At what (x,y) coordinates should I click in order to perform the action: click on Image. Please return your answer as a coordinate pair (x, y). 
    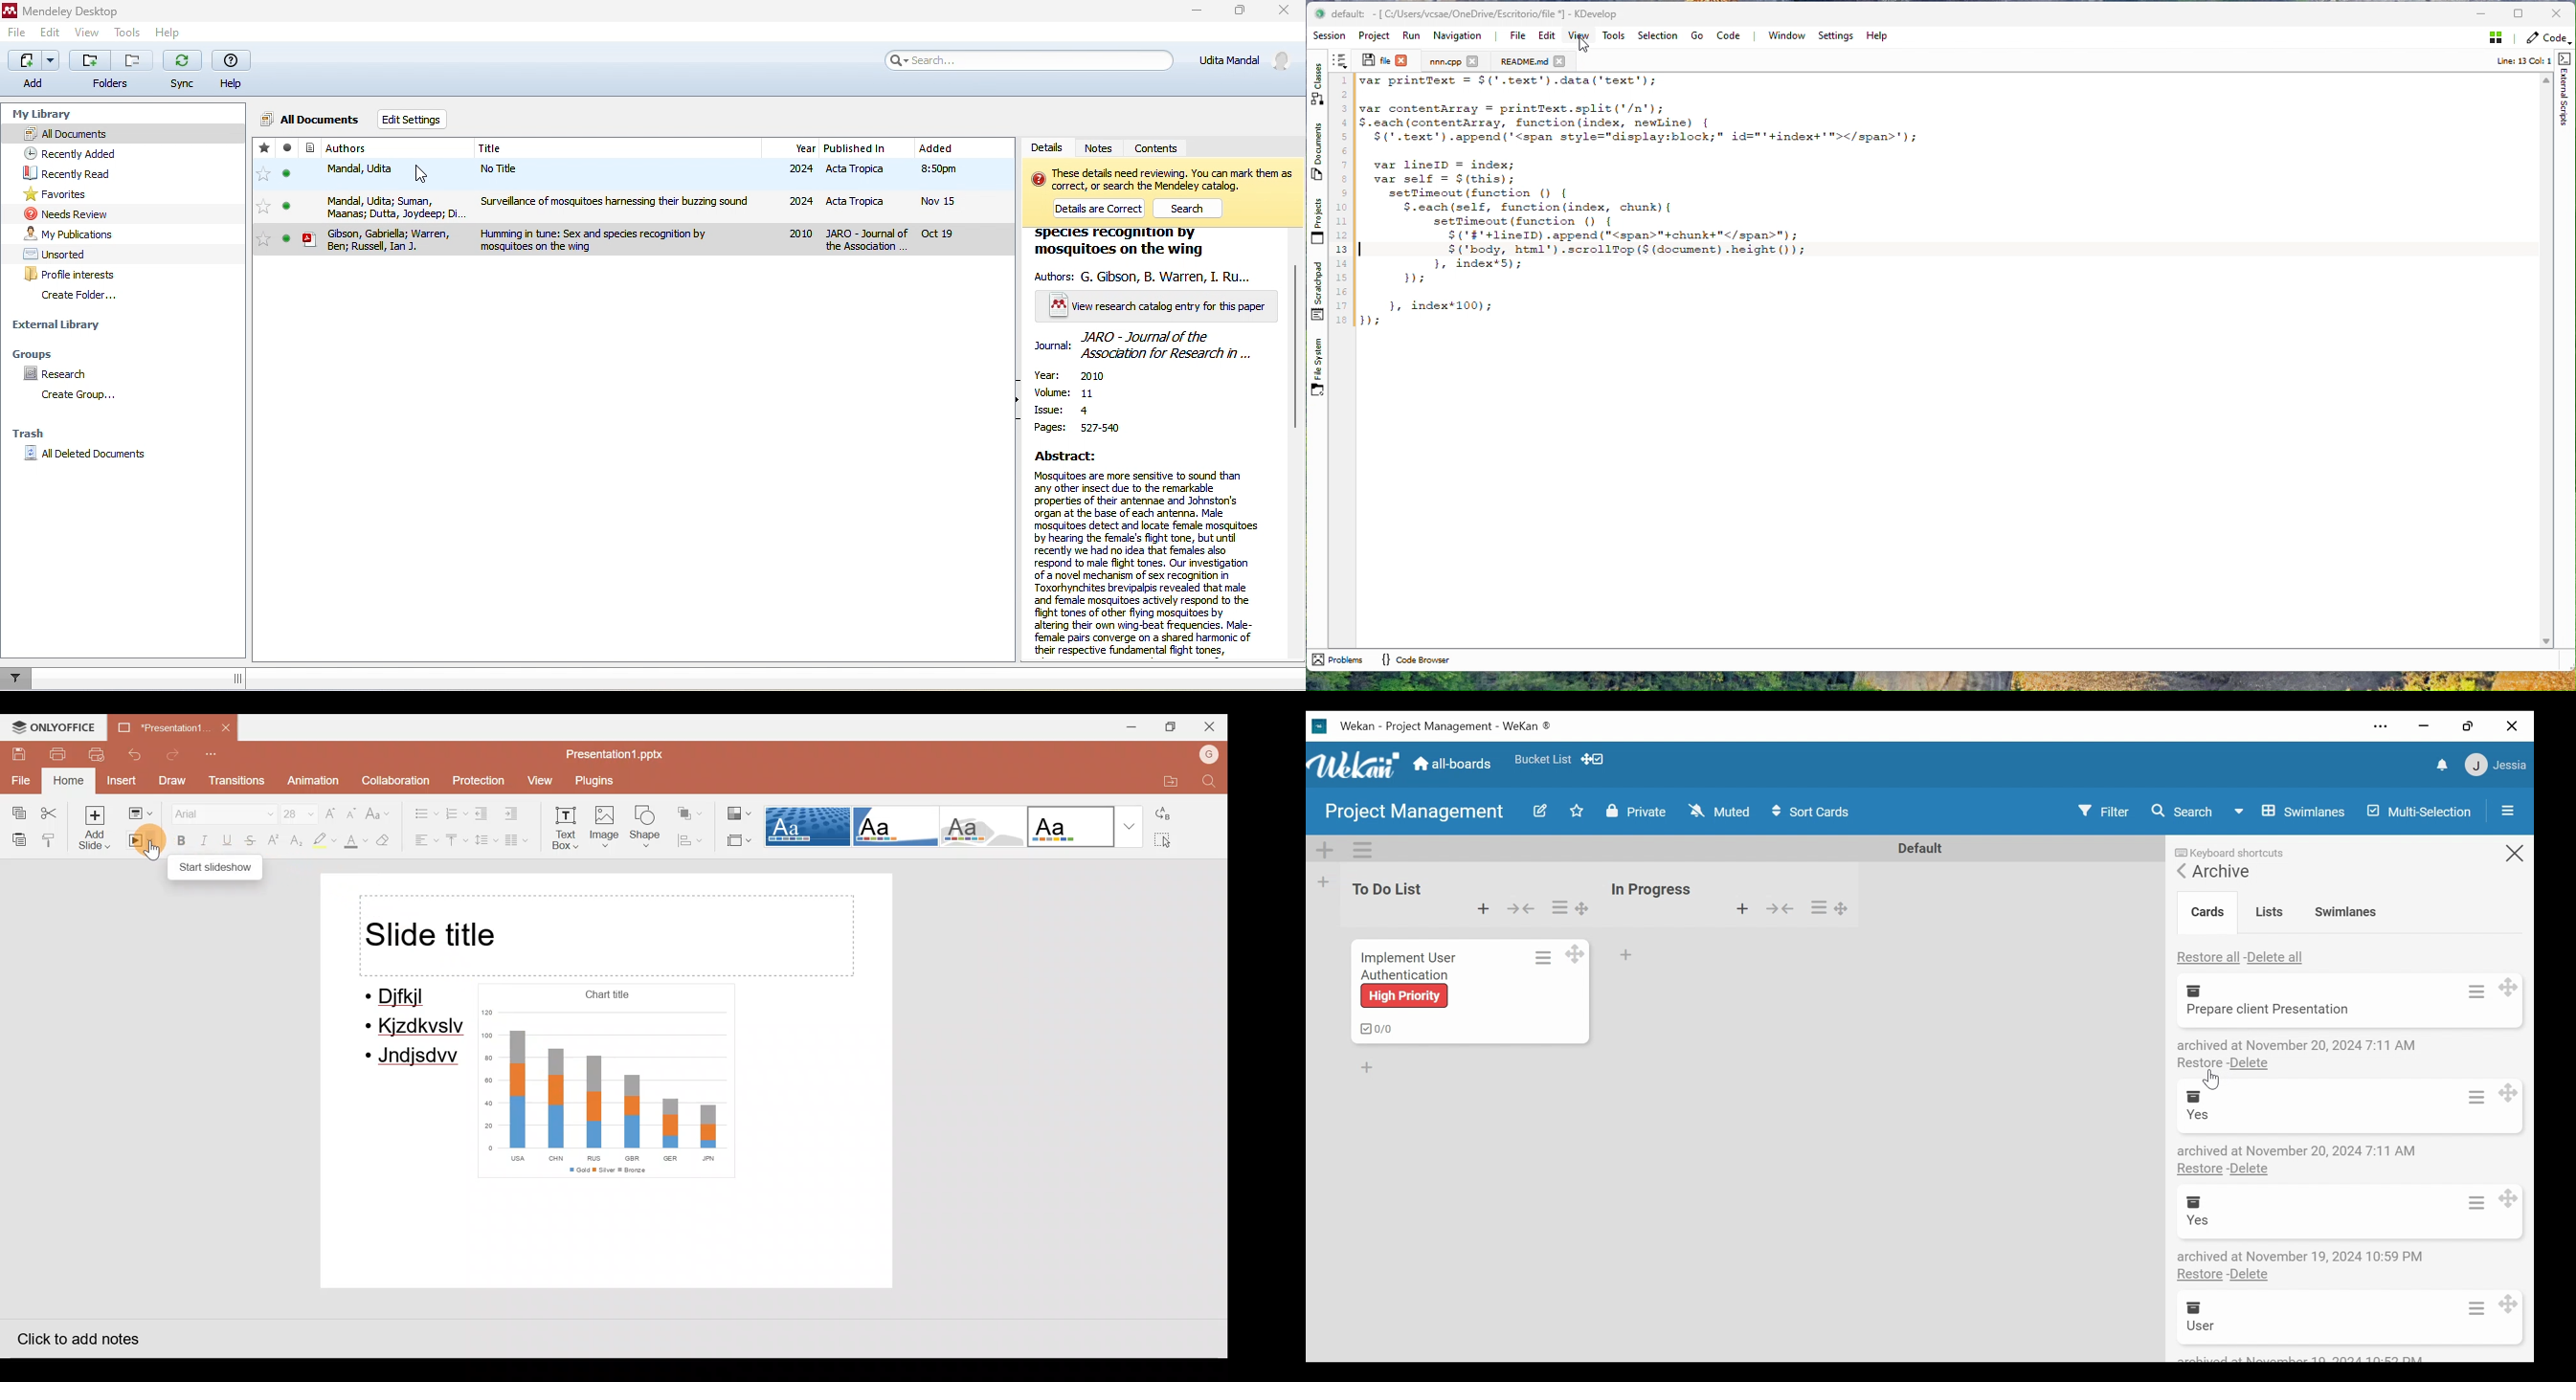
    Looking at the image, I should click on (607, 828).